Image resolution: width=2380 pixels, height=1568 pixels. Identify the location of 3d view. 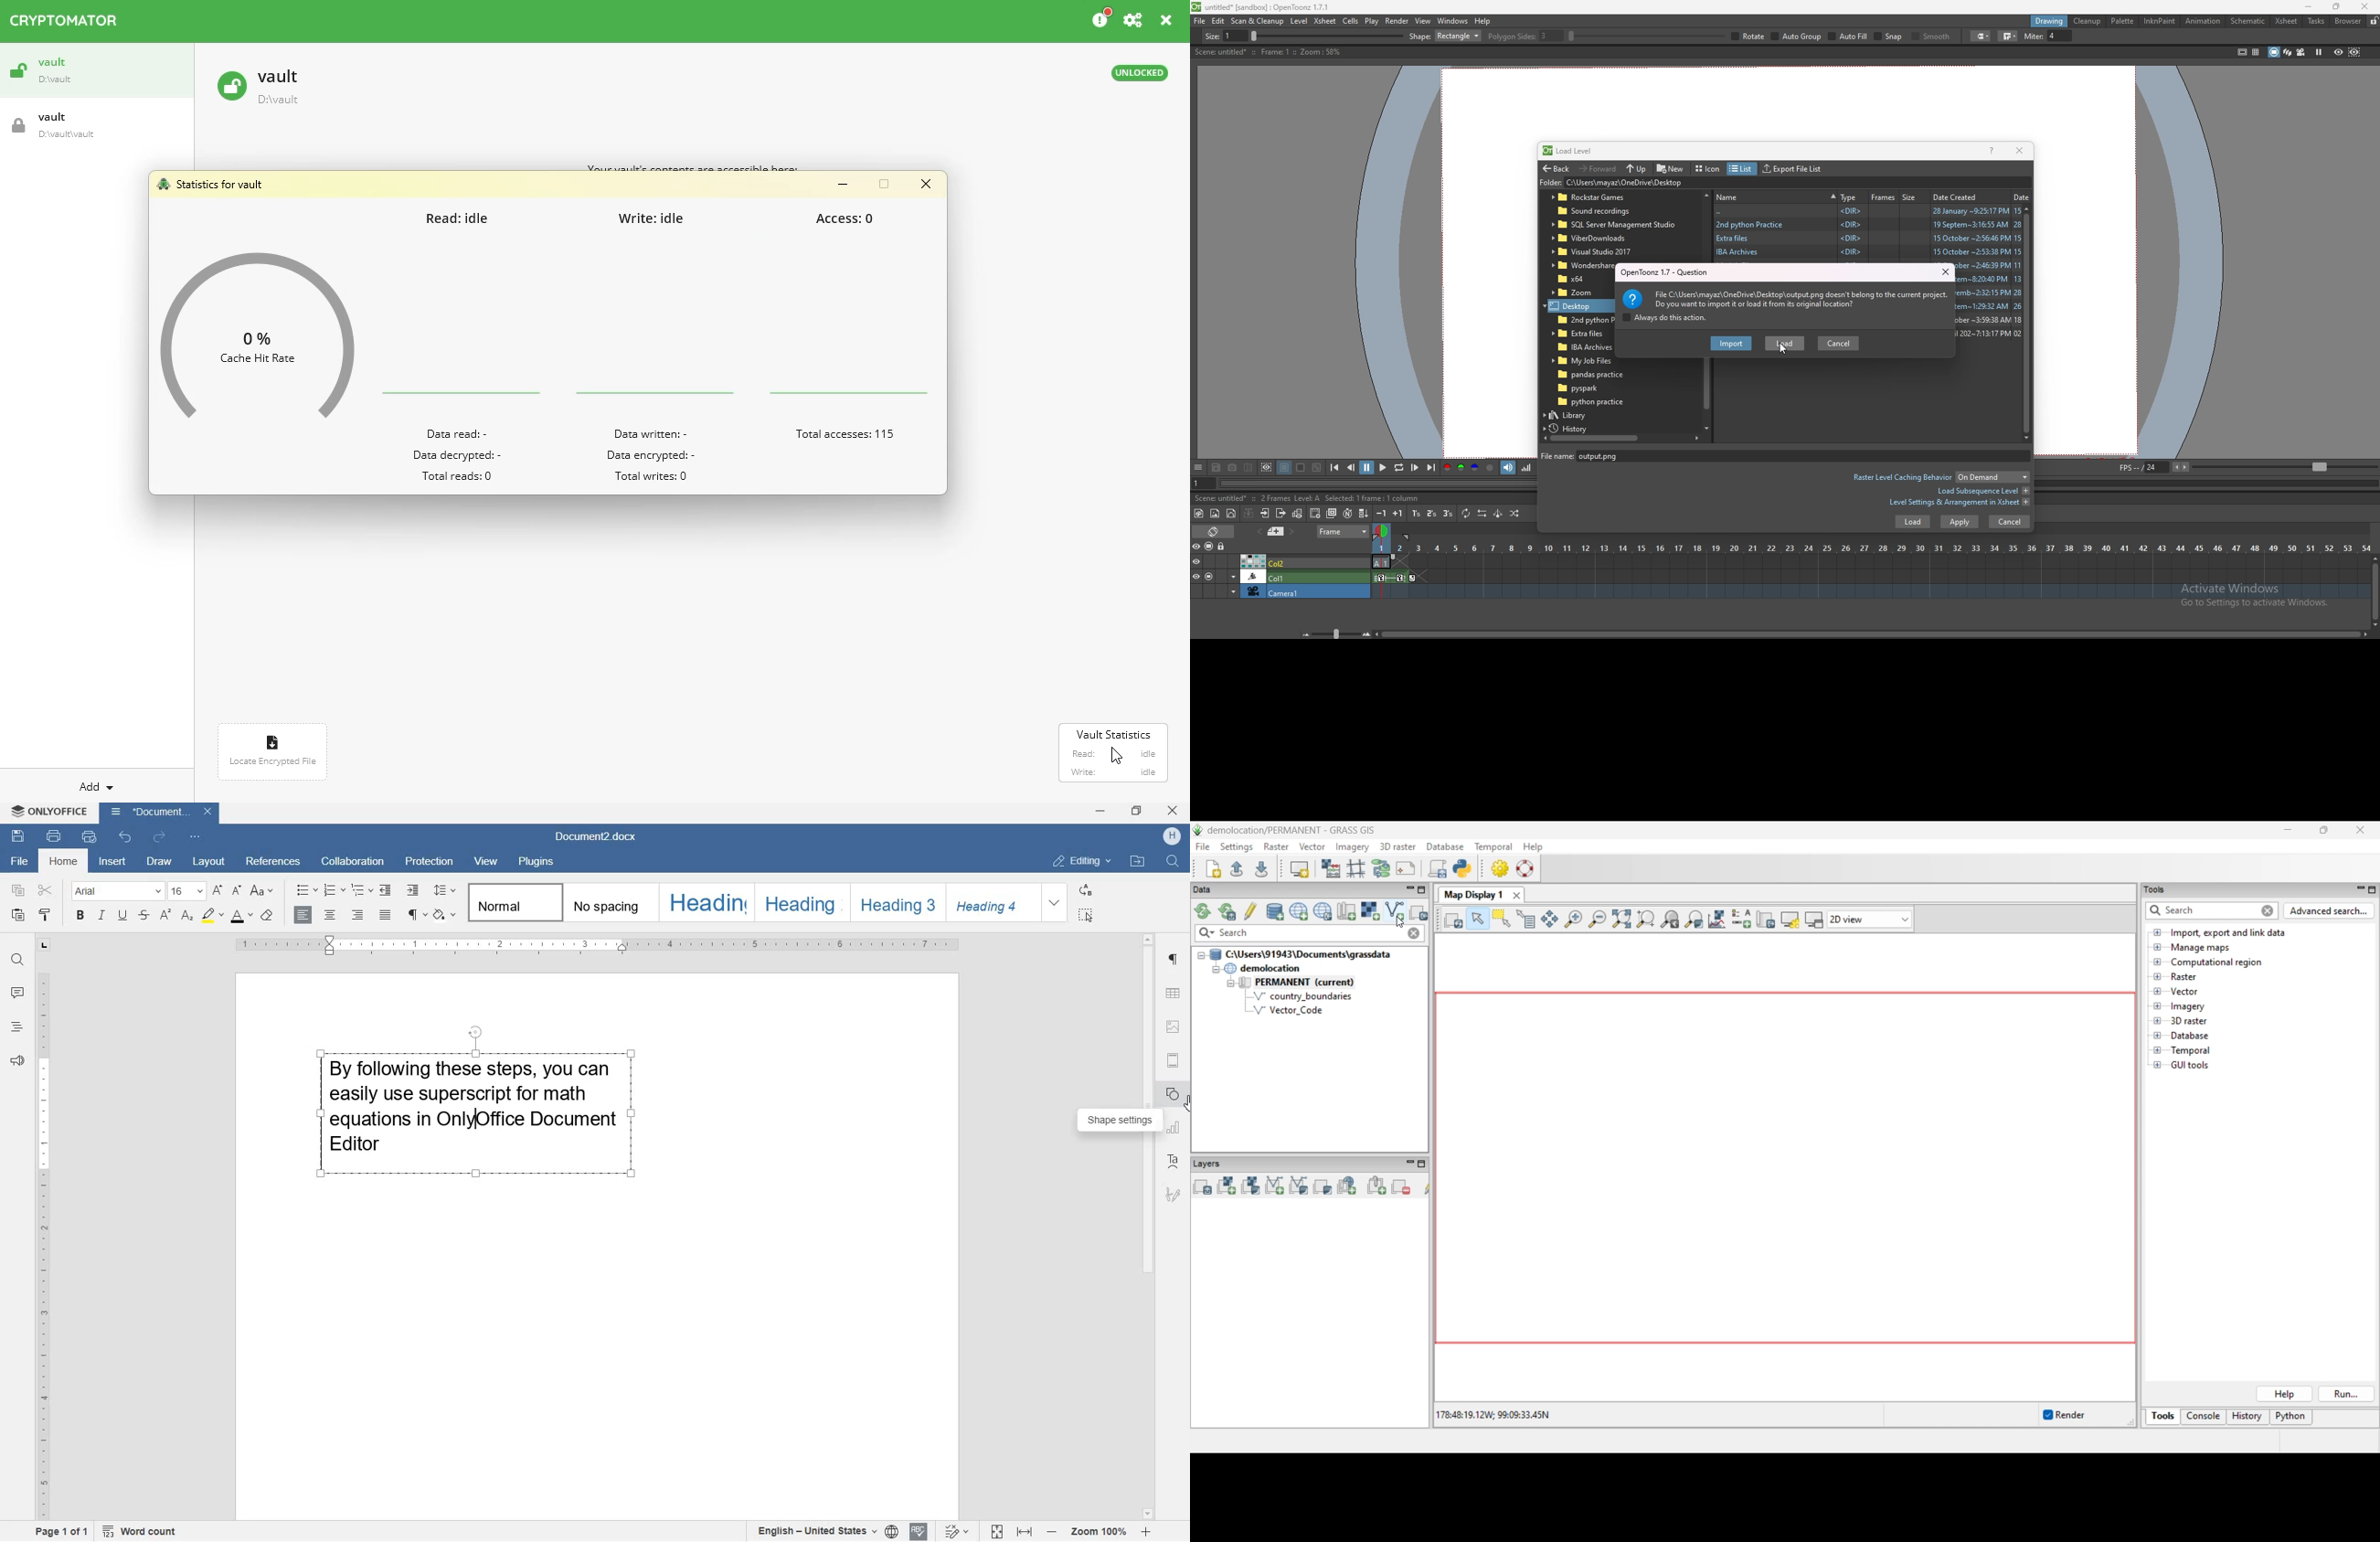
(2288, 51).